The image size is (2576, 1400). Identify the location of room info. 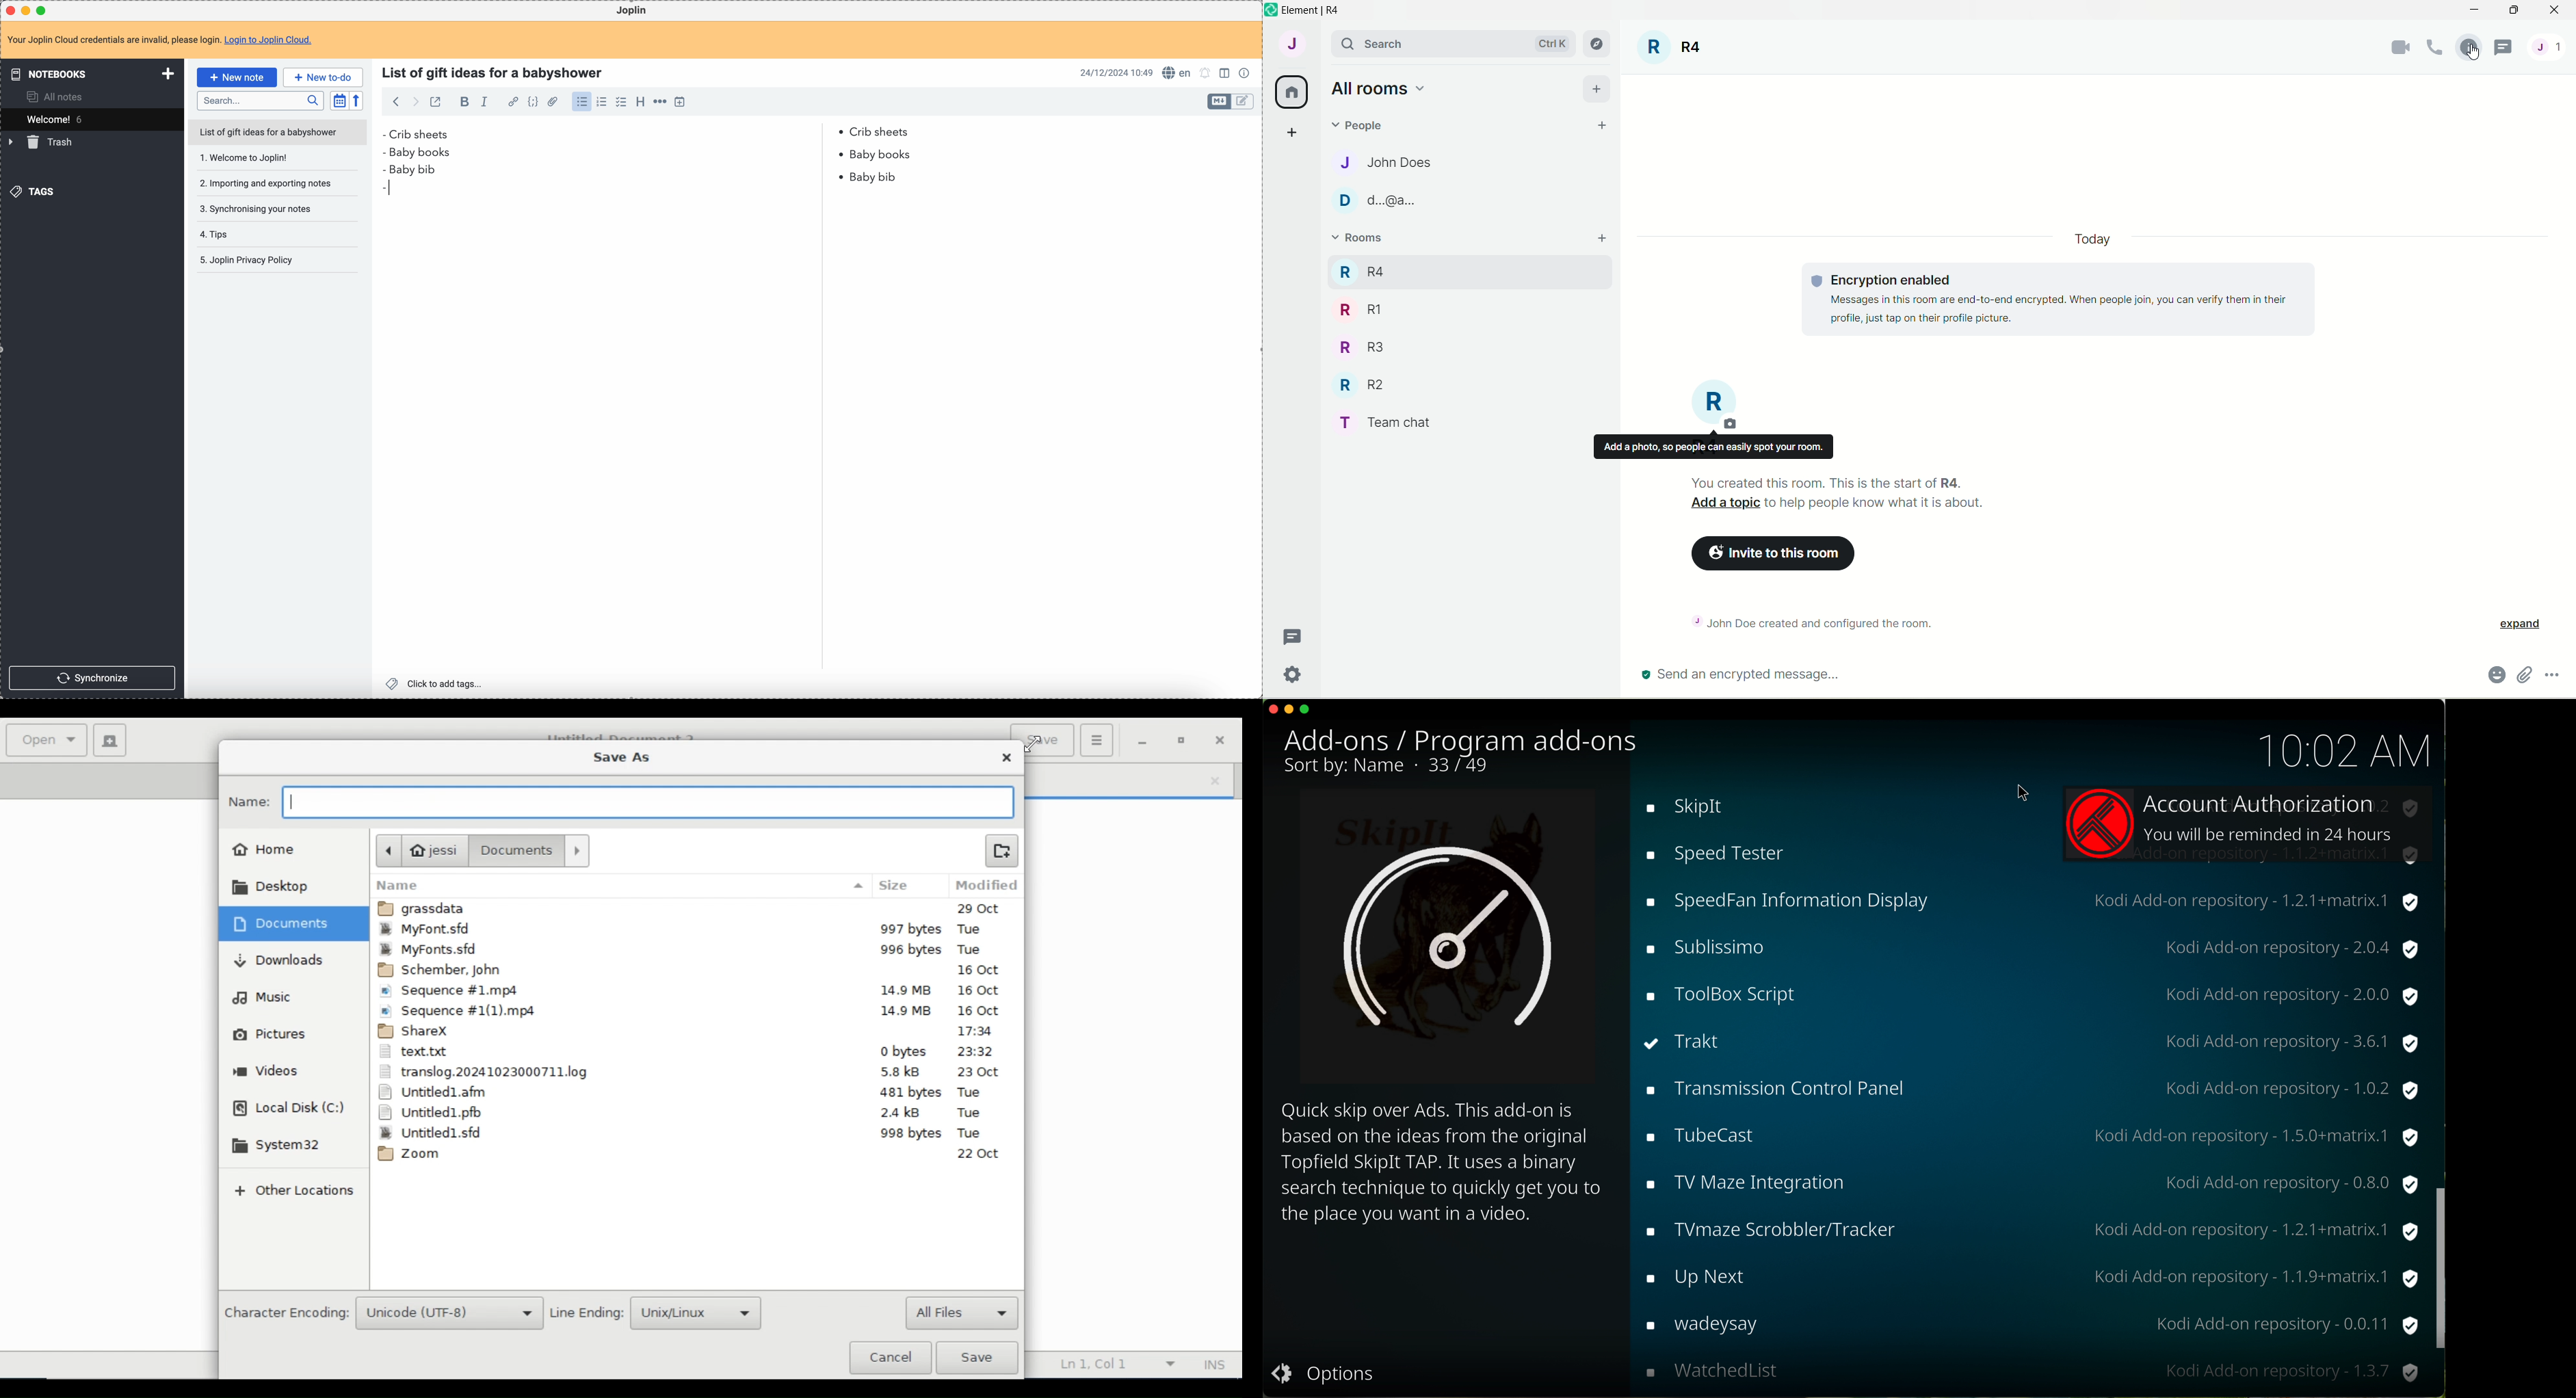
(2466, 49).